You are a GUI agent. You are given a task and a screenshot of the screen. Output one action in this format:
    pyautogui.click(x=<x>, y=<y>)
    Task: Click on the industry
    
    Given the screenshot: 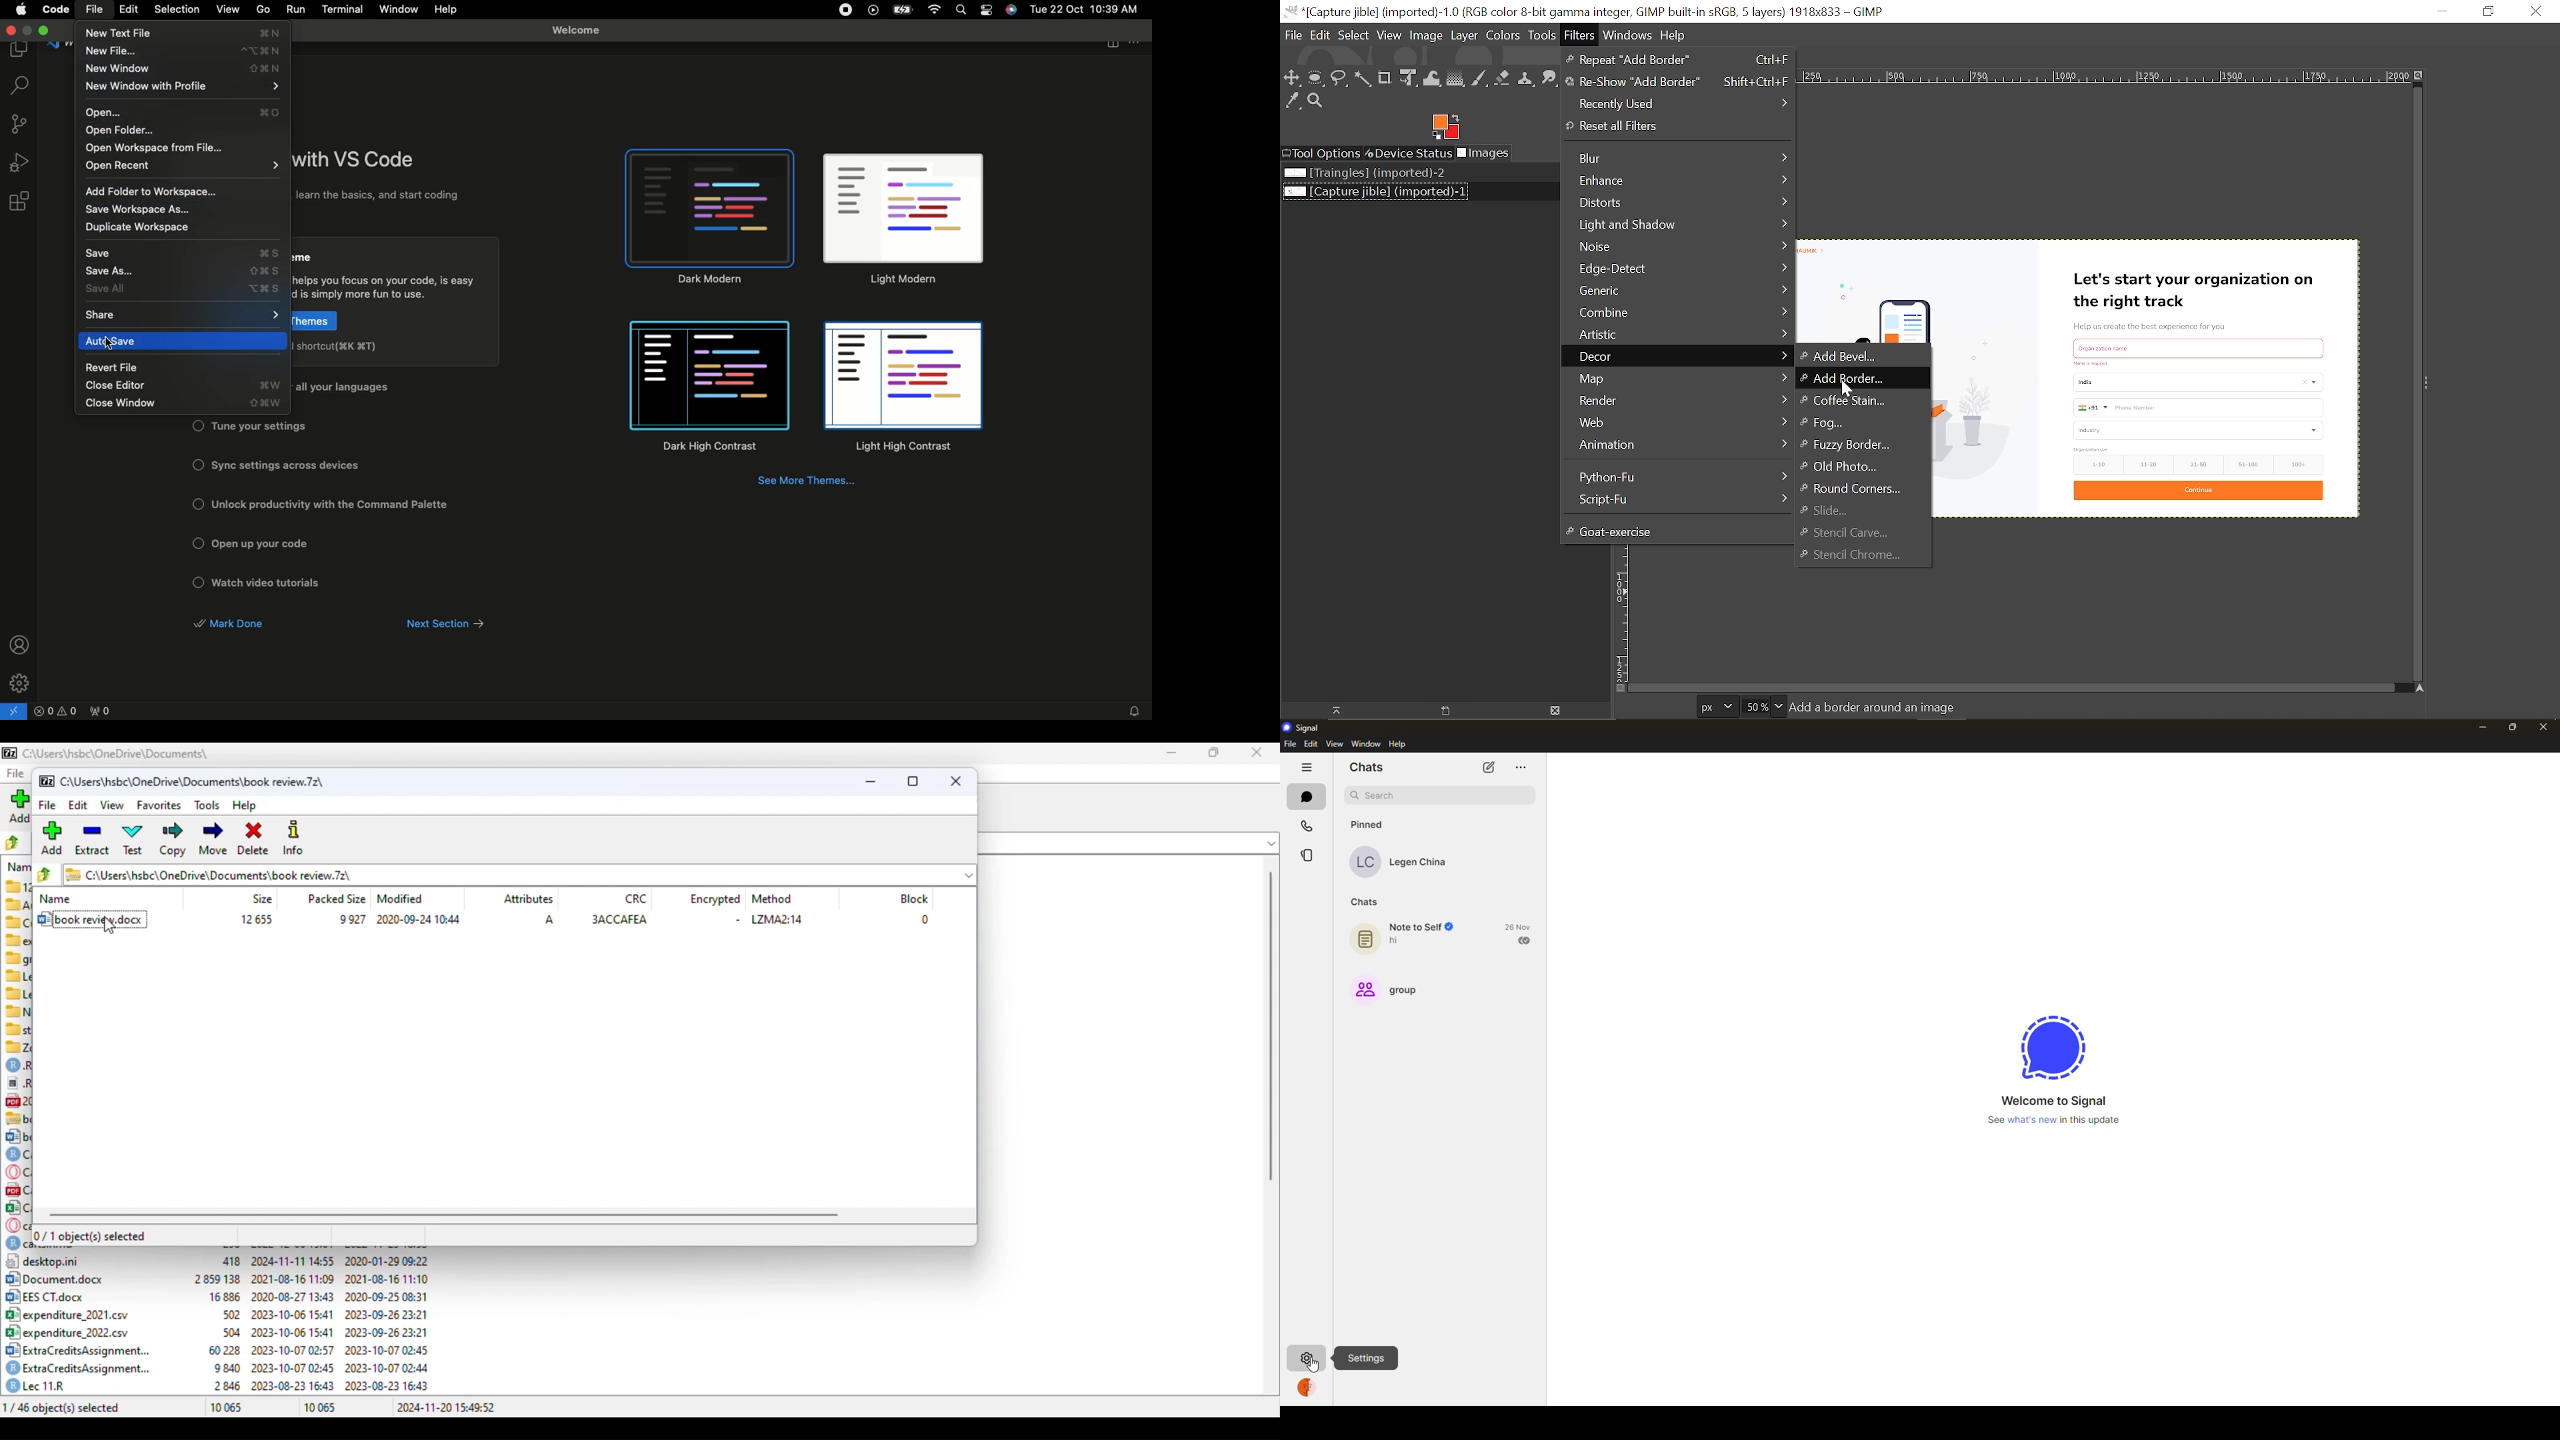 What is the action you would take?
    pyautogui.click(x=2195, y=430)
    